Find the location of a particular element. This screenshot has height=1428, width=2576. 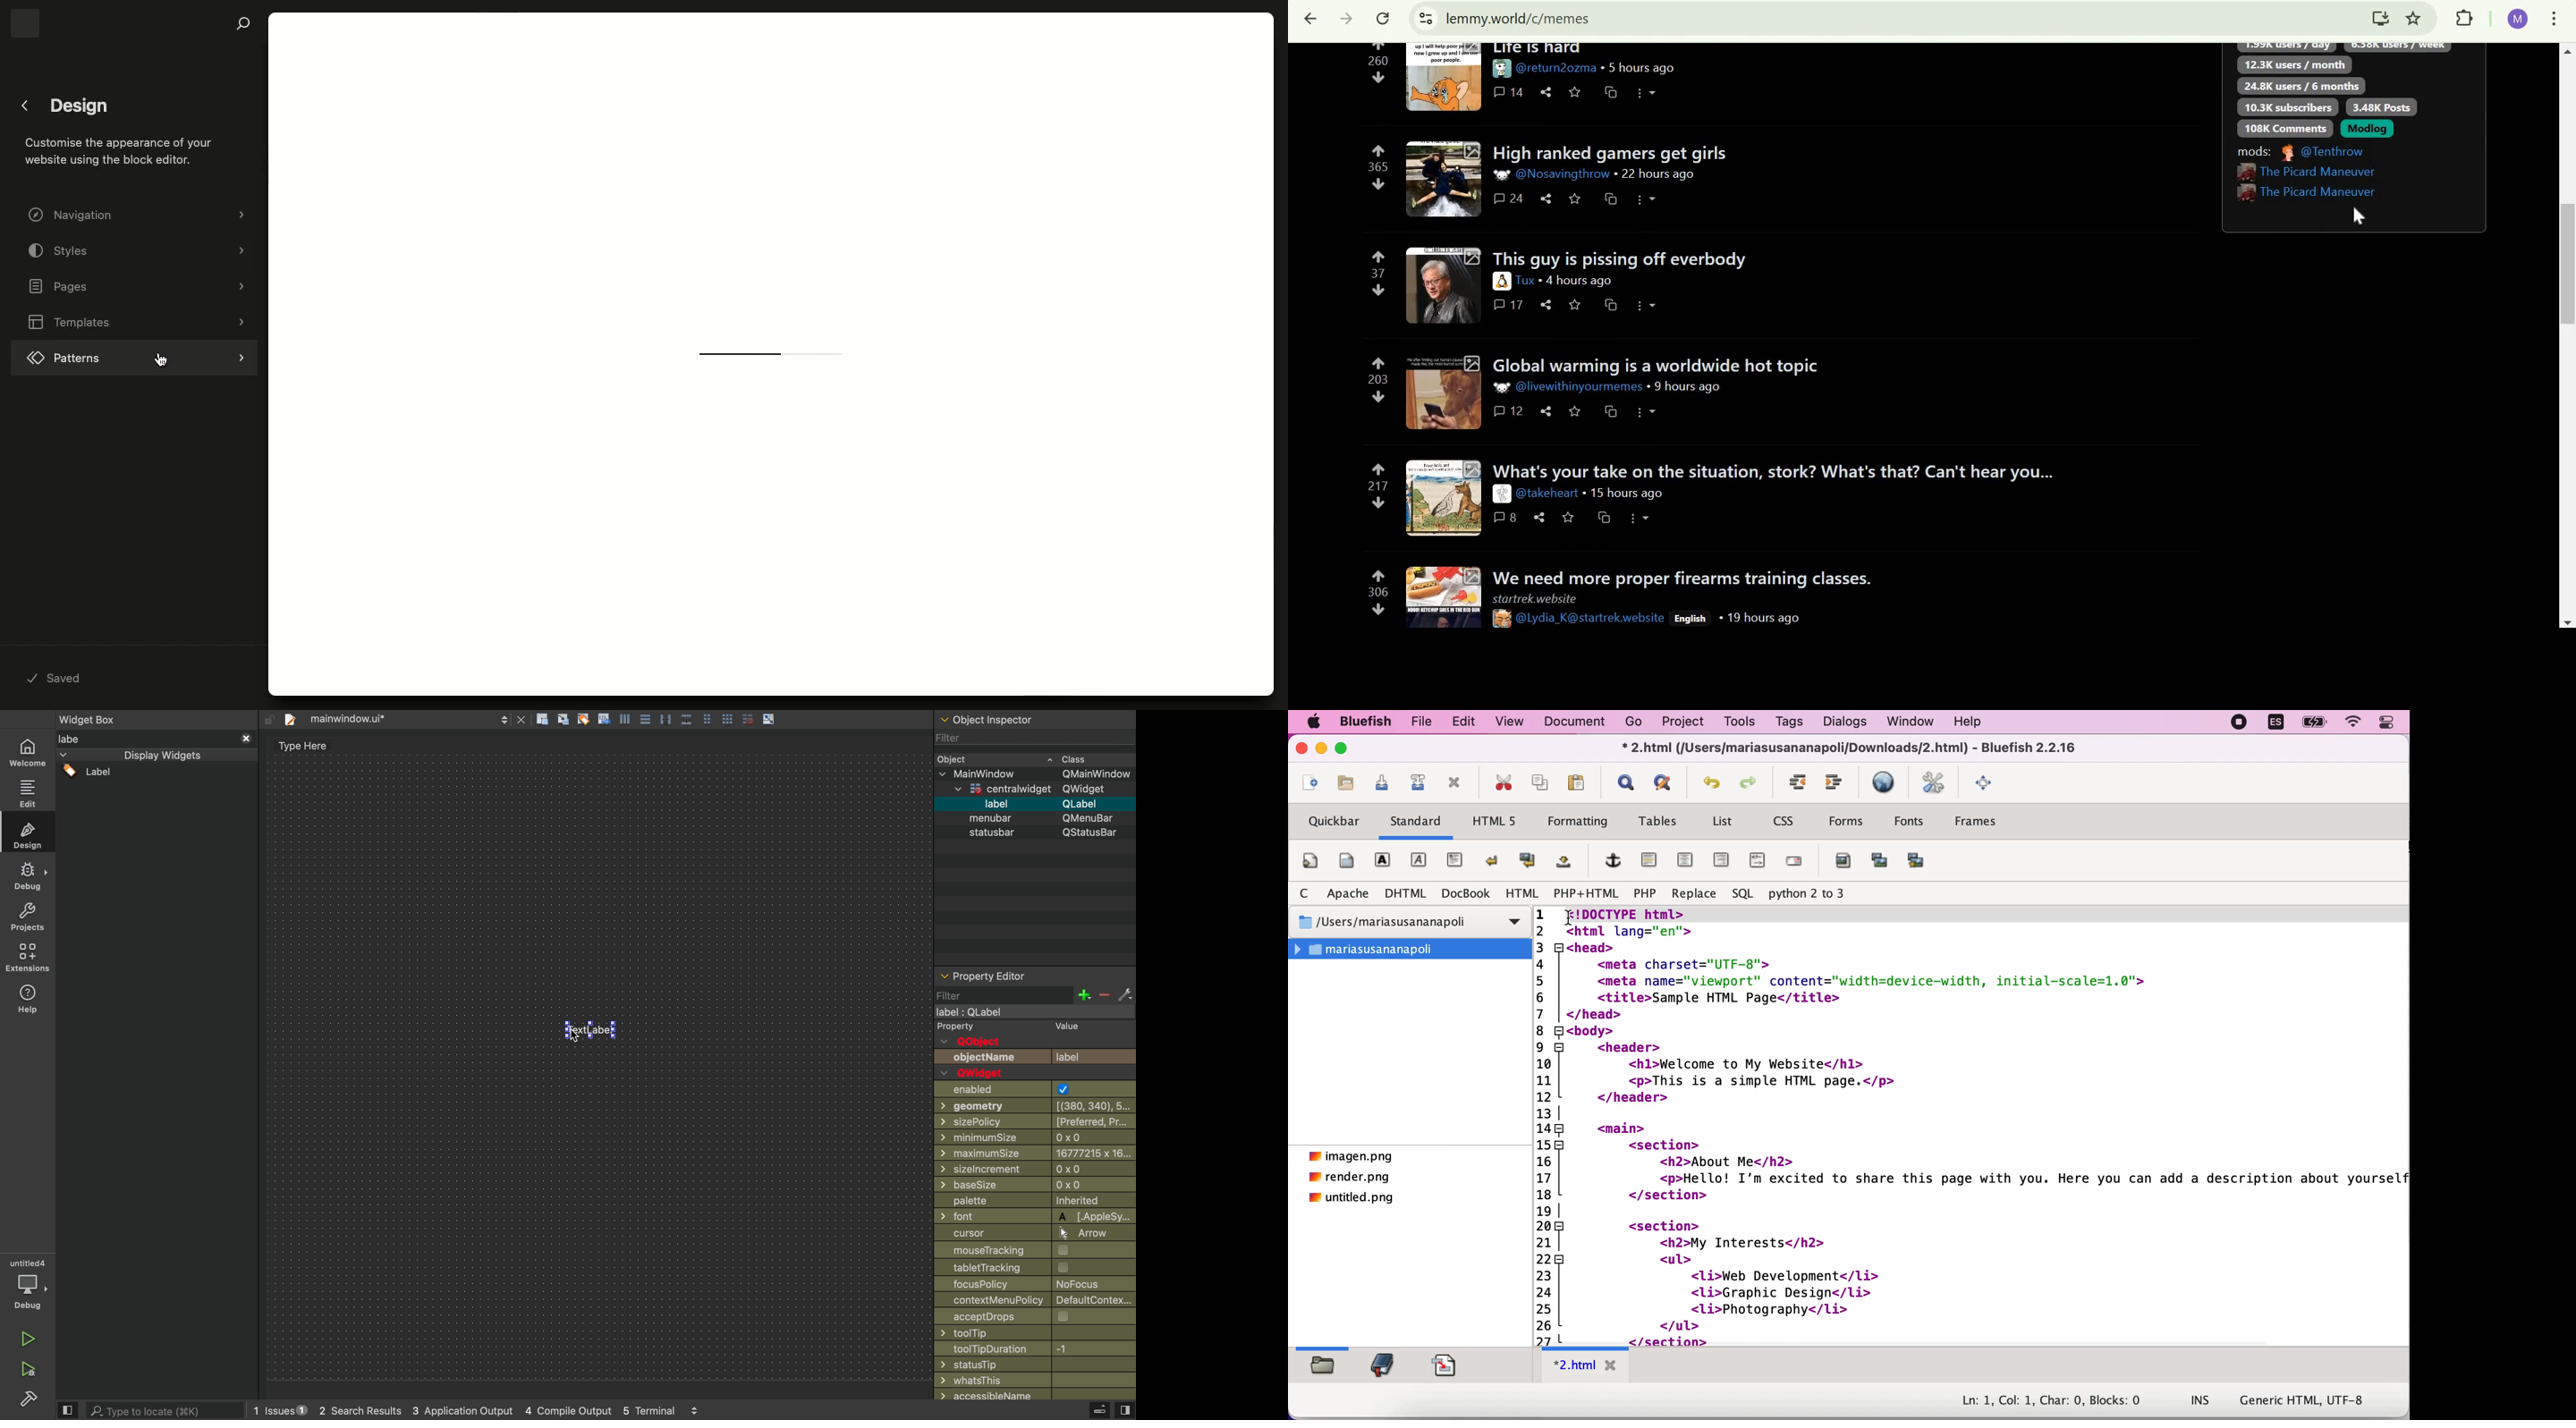

dhtml is located at coordinates (1402, 892).